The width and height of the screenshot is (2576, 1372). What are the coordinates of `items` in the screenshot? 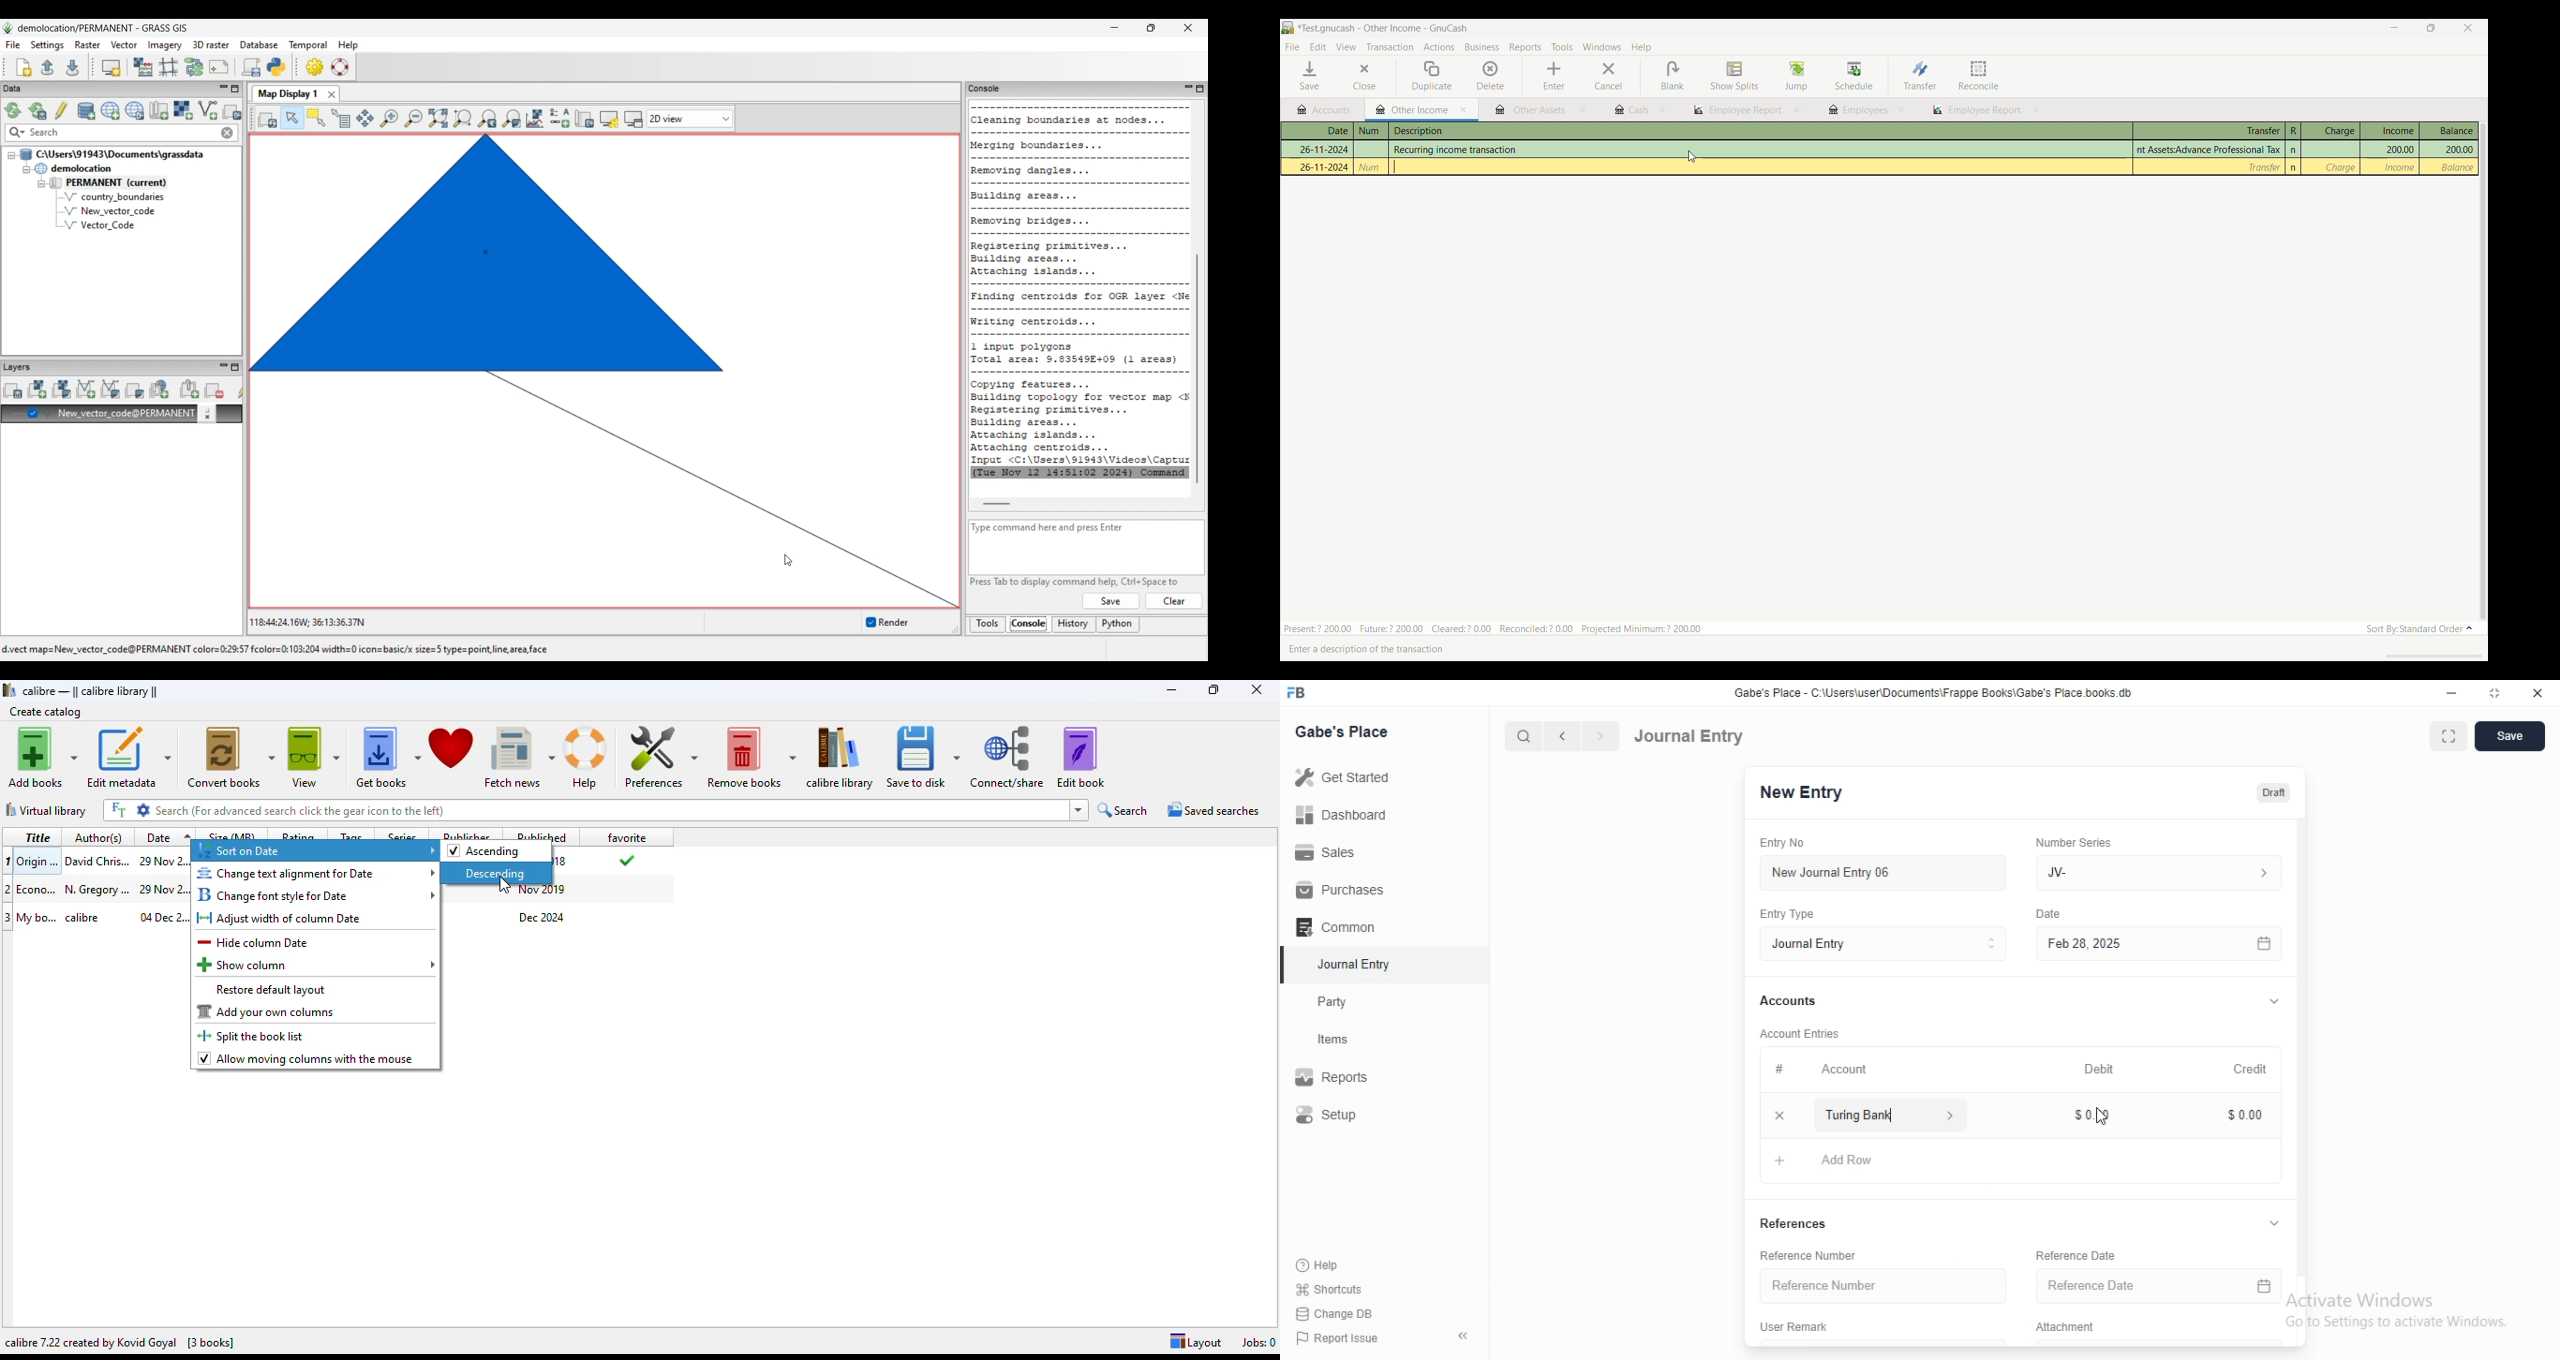 It's located at (1346, 1041).